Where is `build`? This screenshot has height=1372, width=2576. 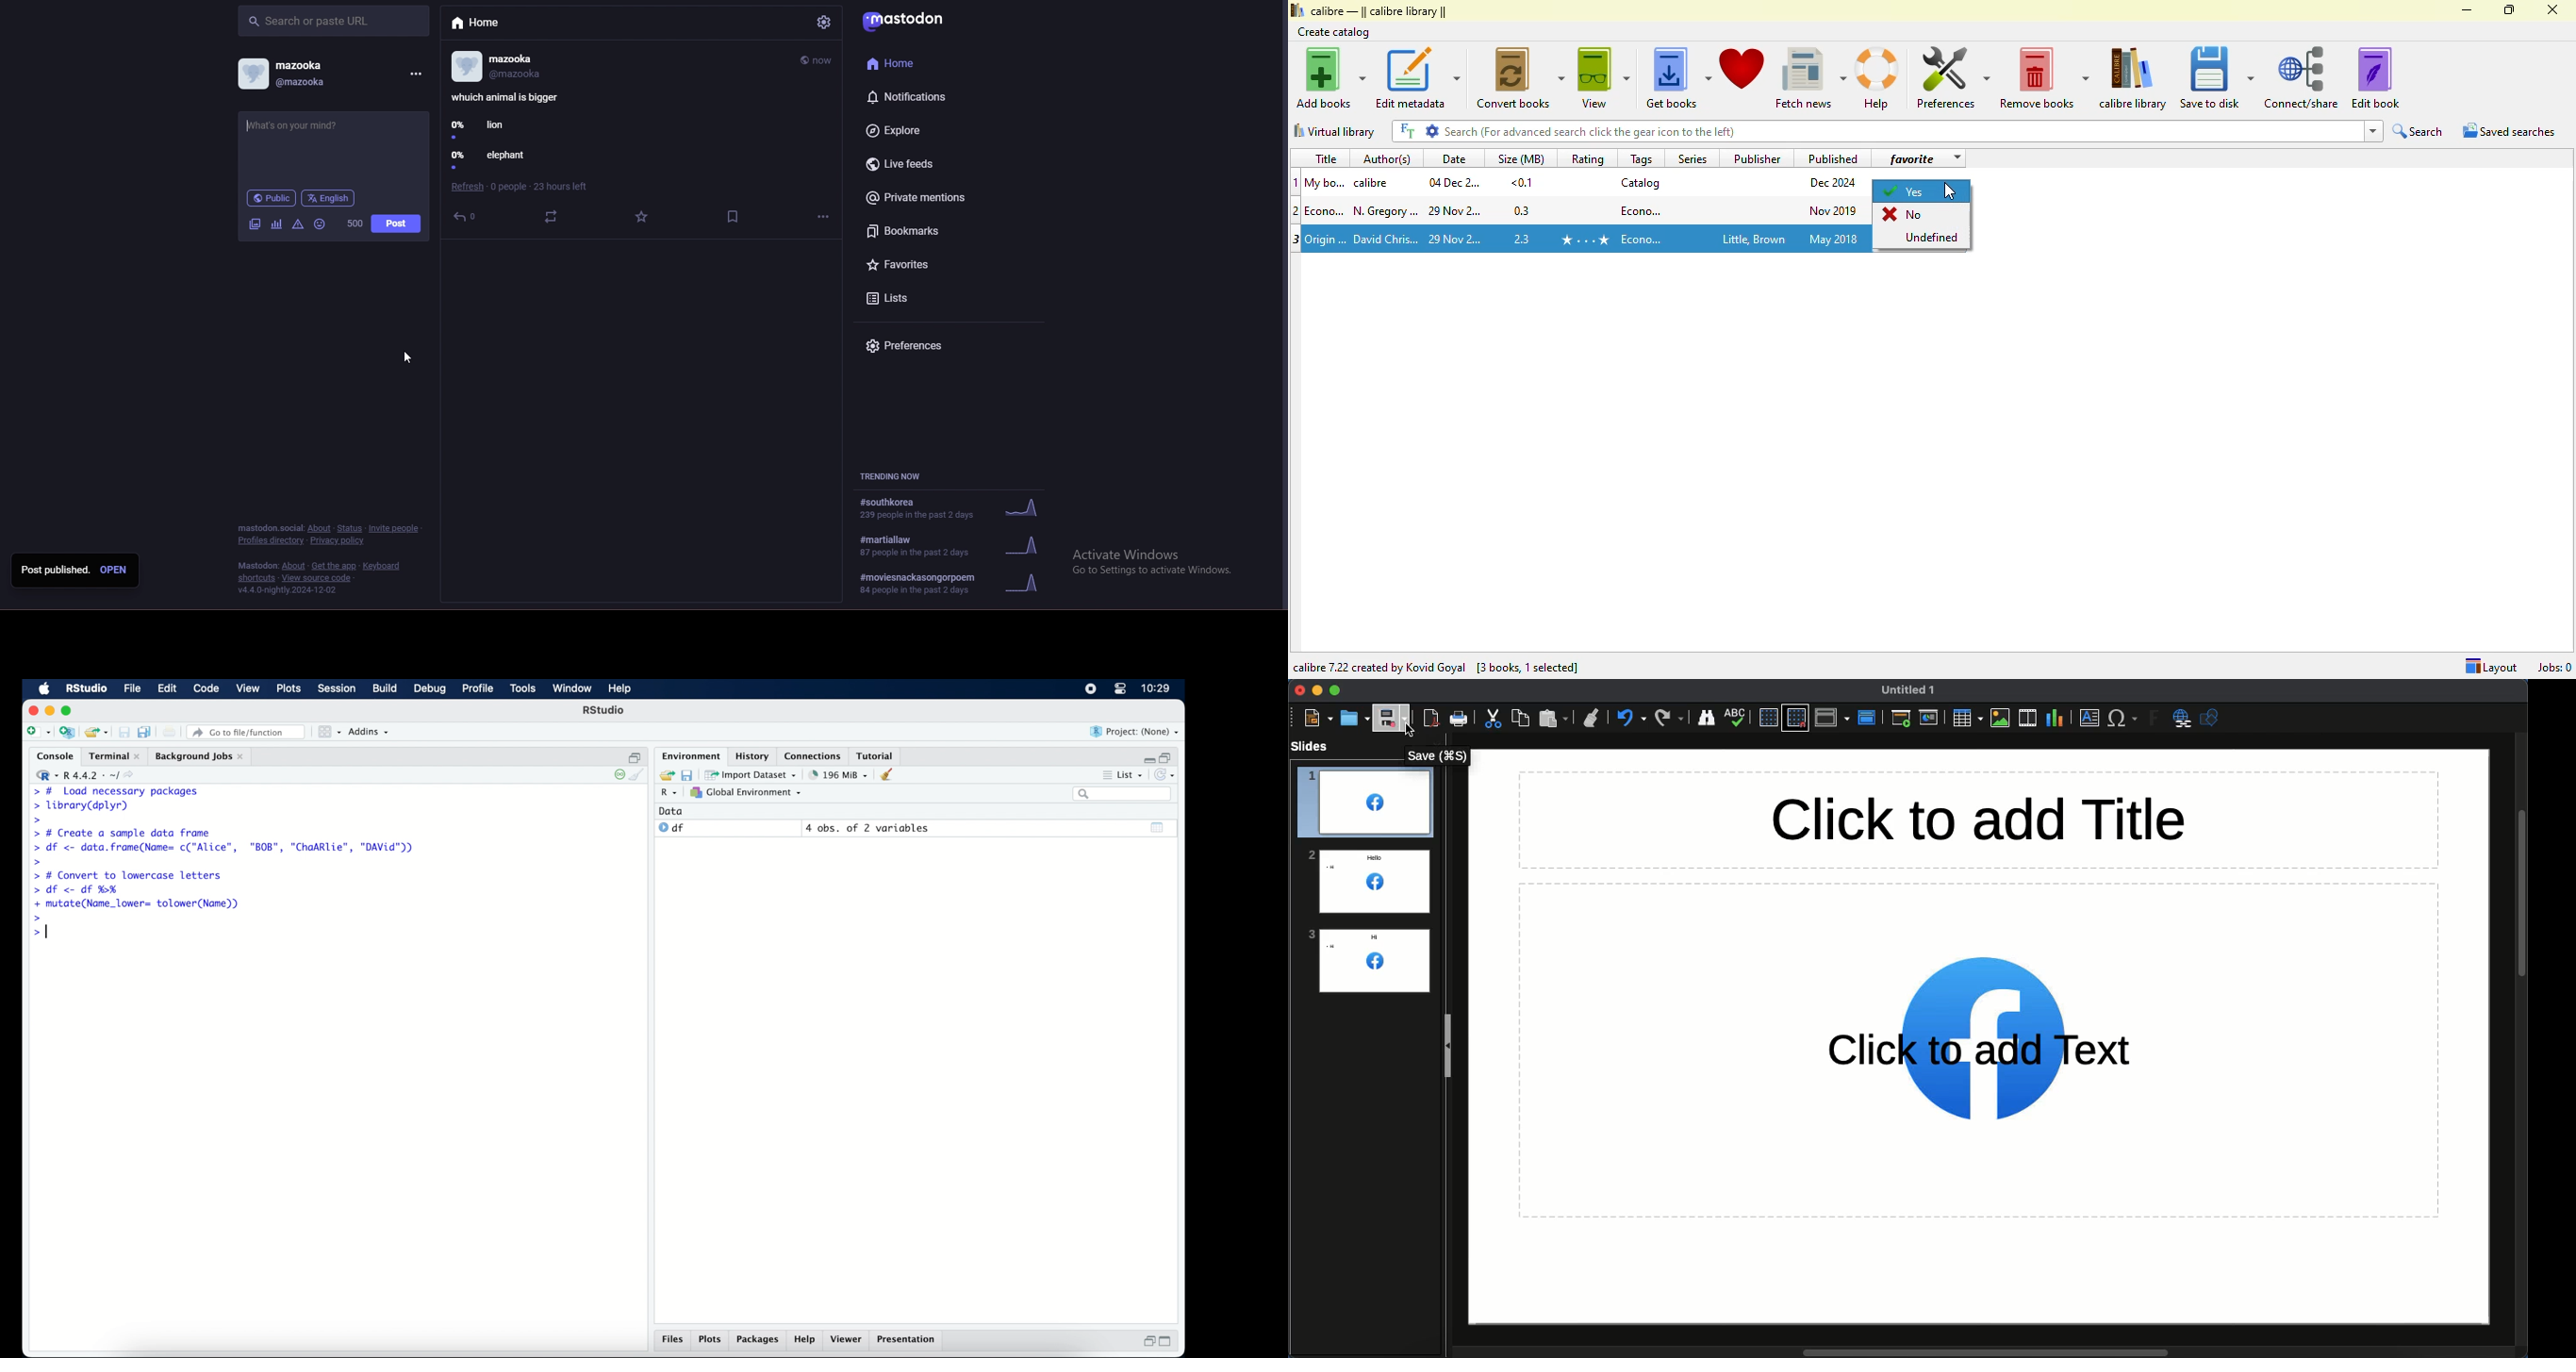
build is located at coordinates (384, 689).